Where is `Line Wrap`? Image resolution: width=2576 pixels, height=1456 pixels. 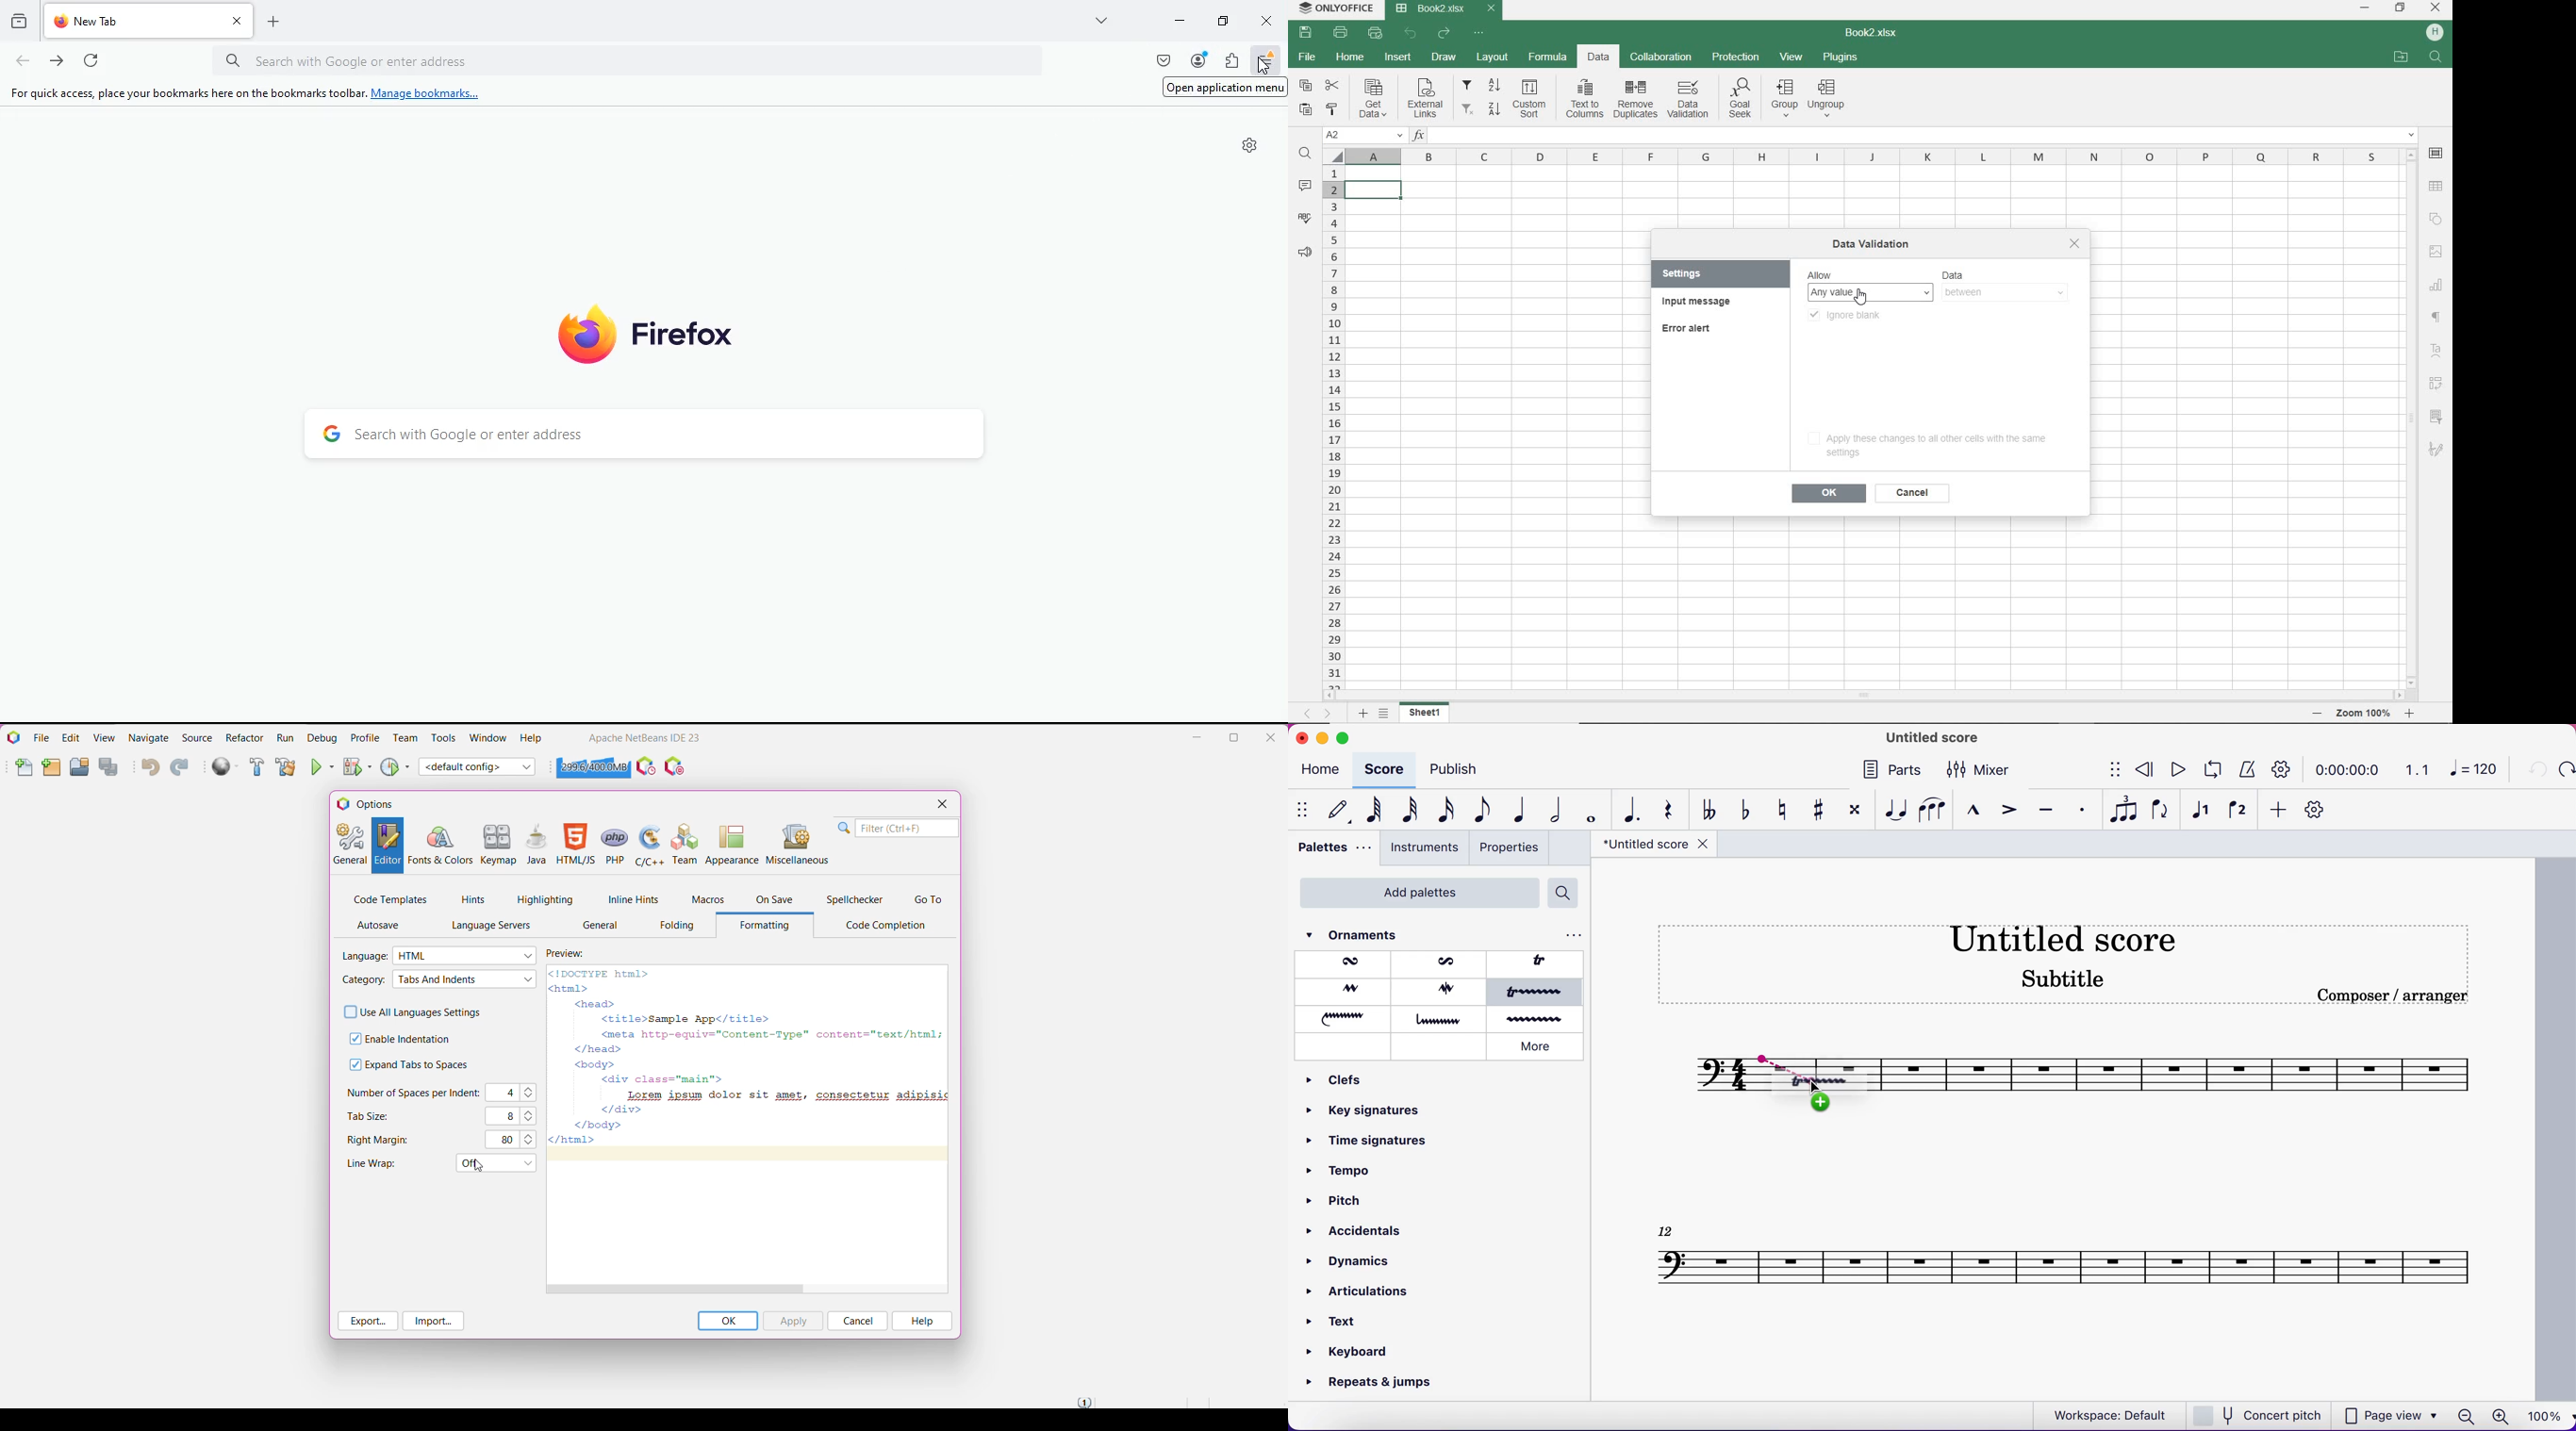 Line Wrap is located at coordinates (378, 1165).